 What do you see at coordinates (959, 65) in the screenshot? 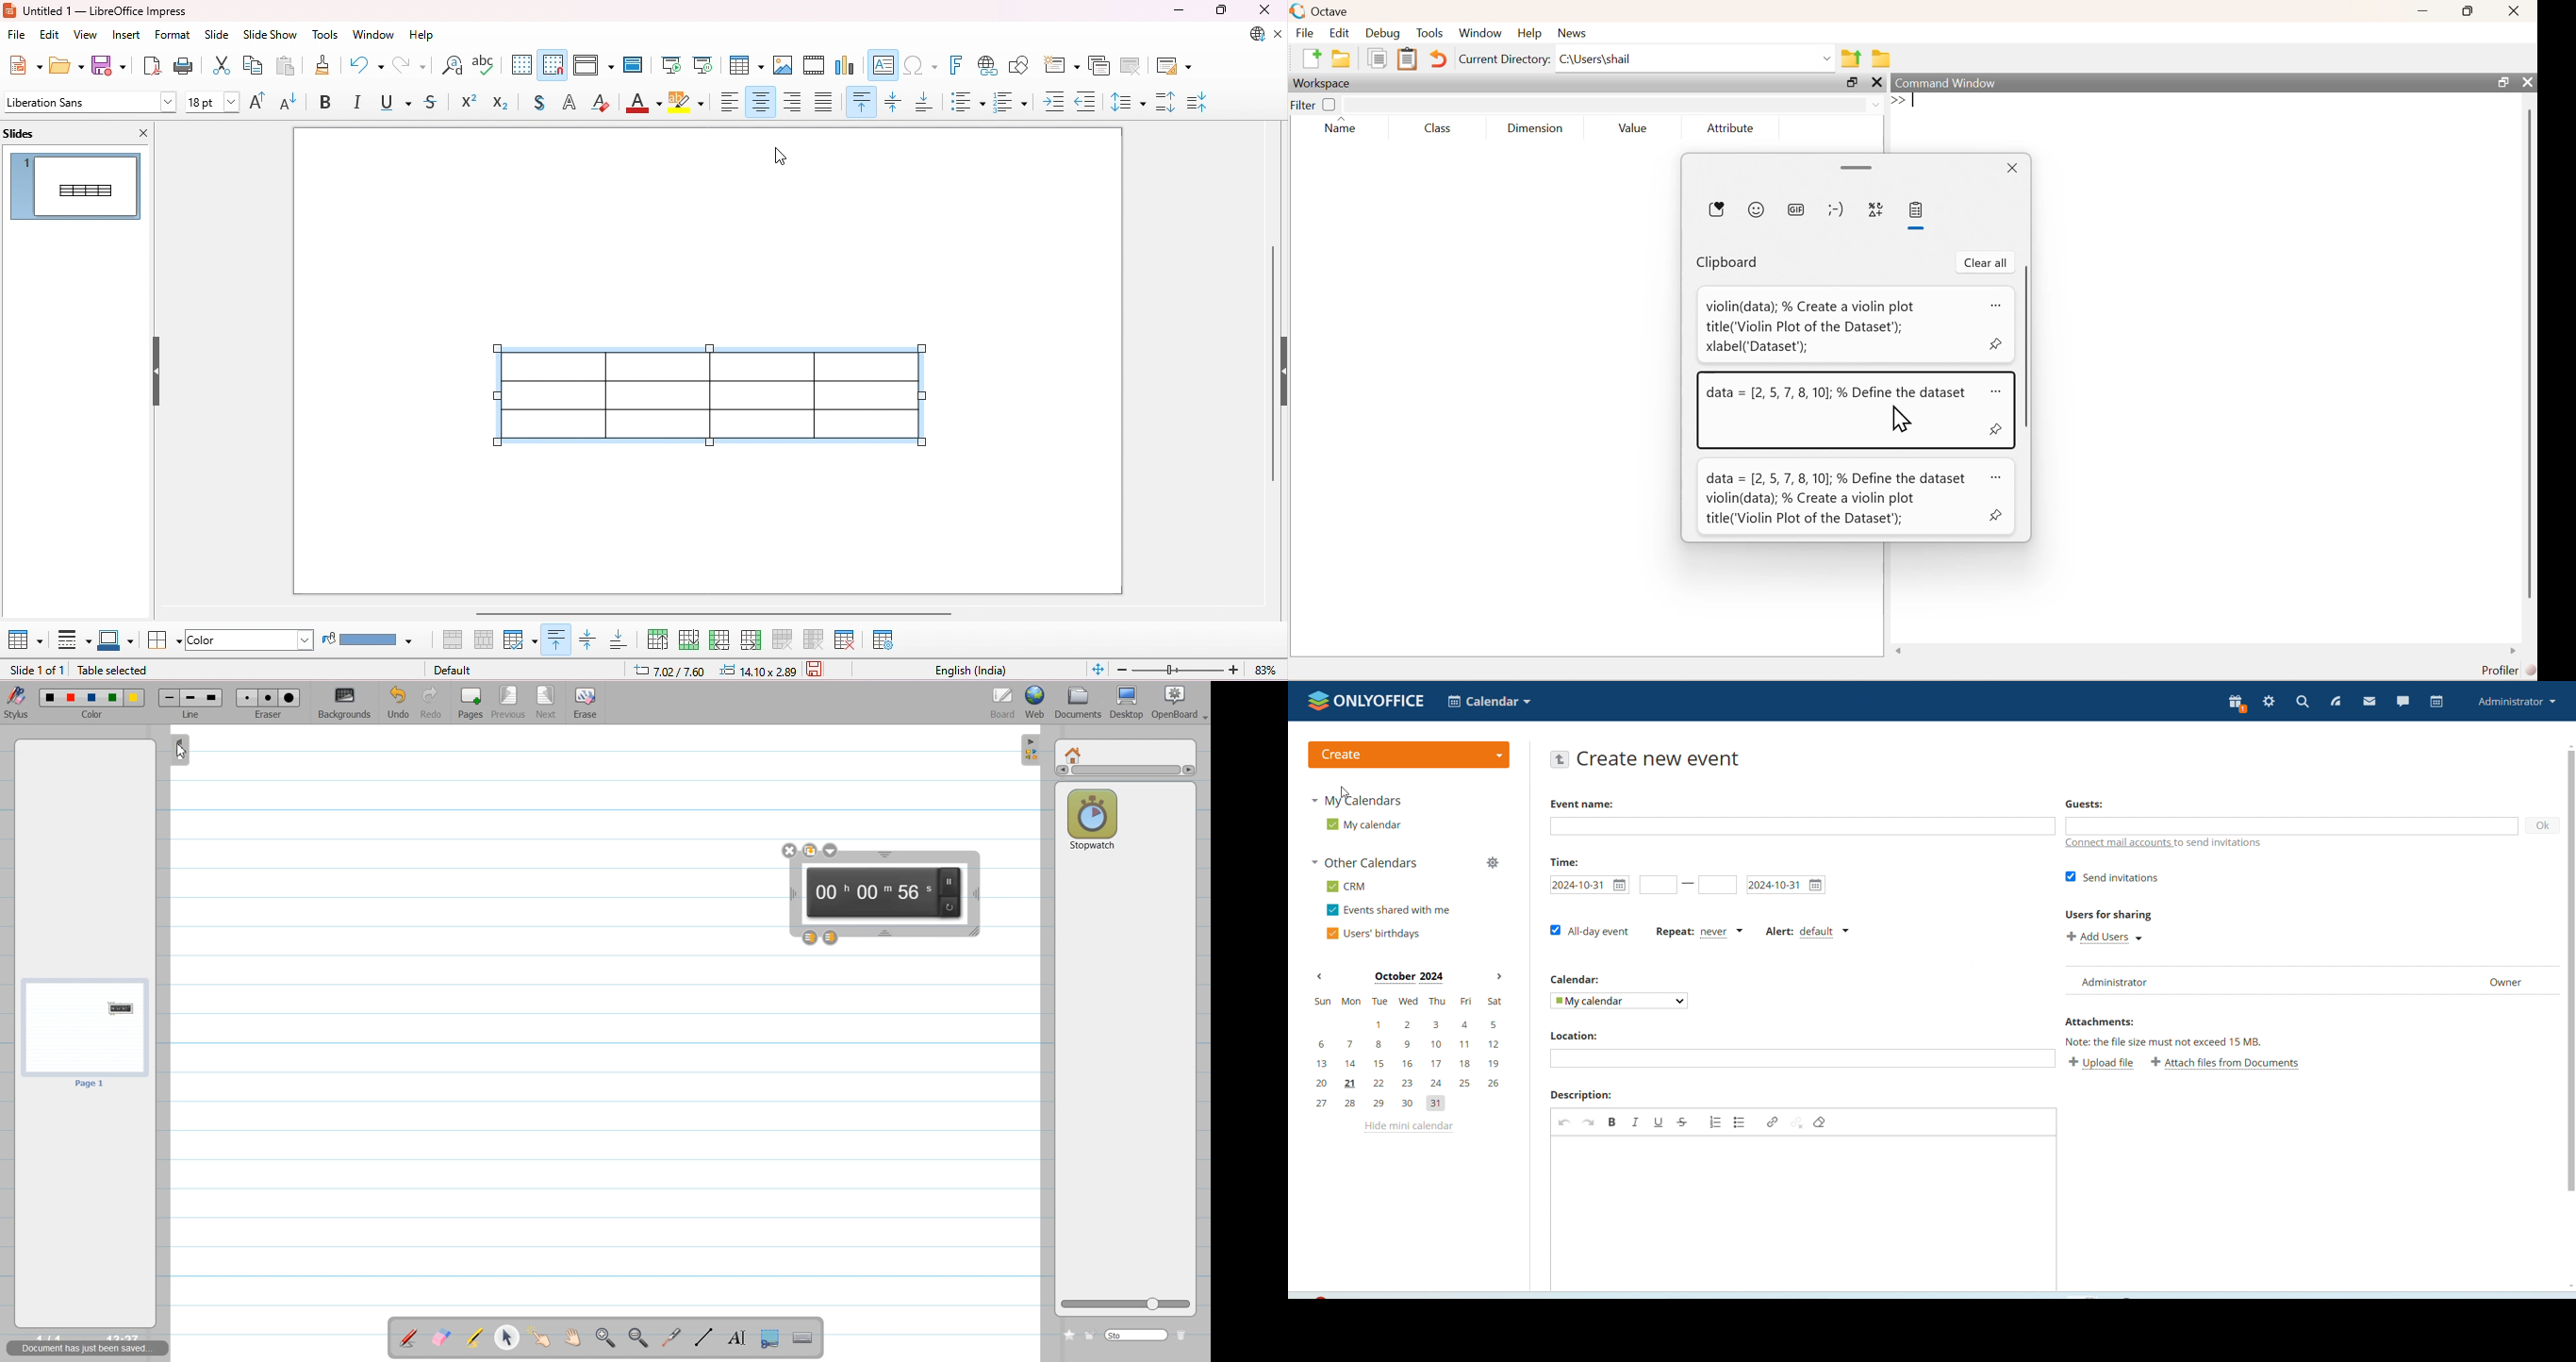
I see `insert fontwork text` at bounding box center [959, 65].